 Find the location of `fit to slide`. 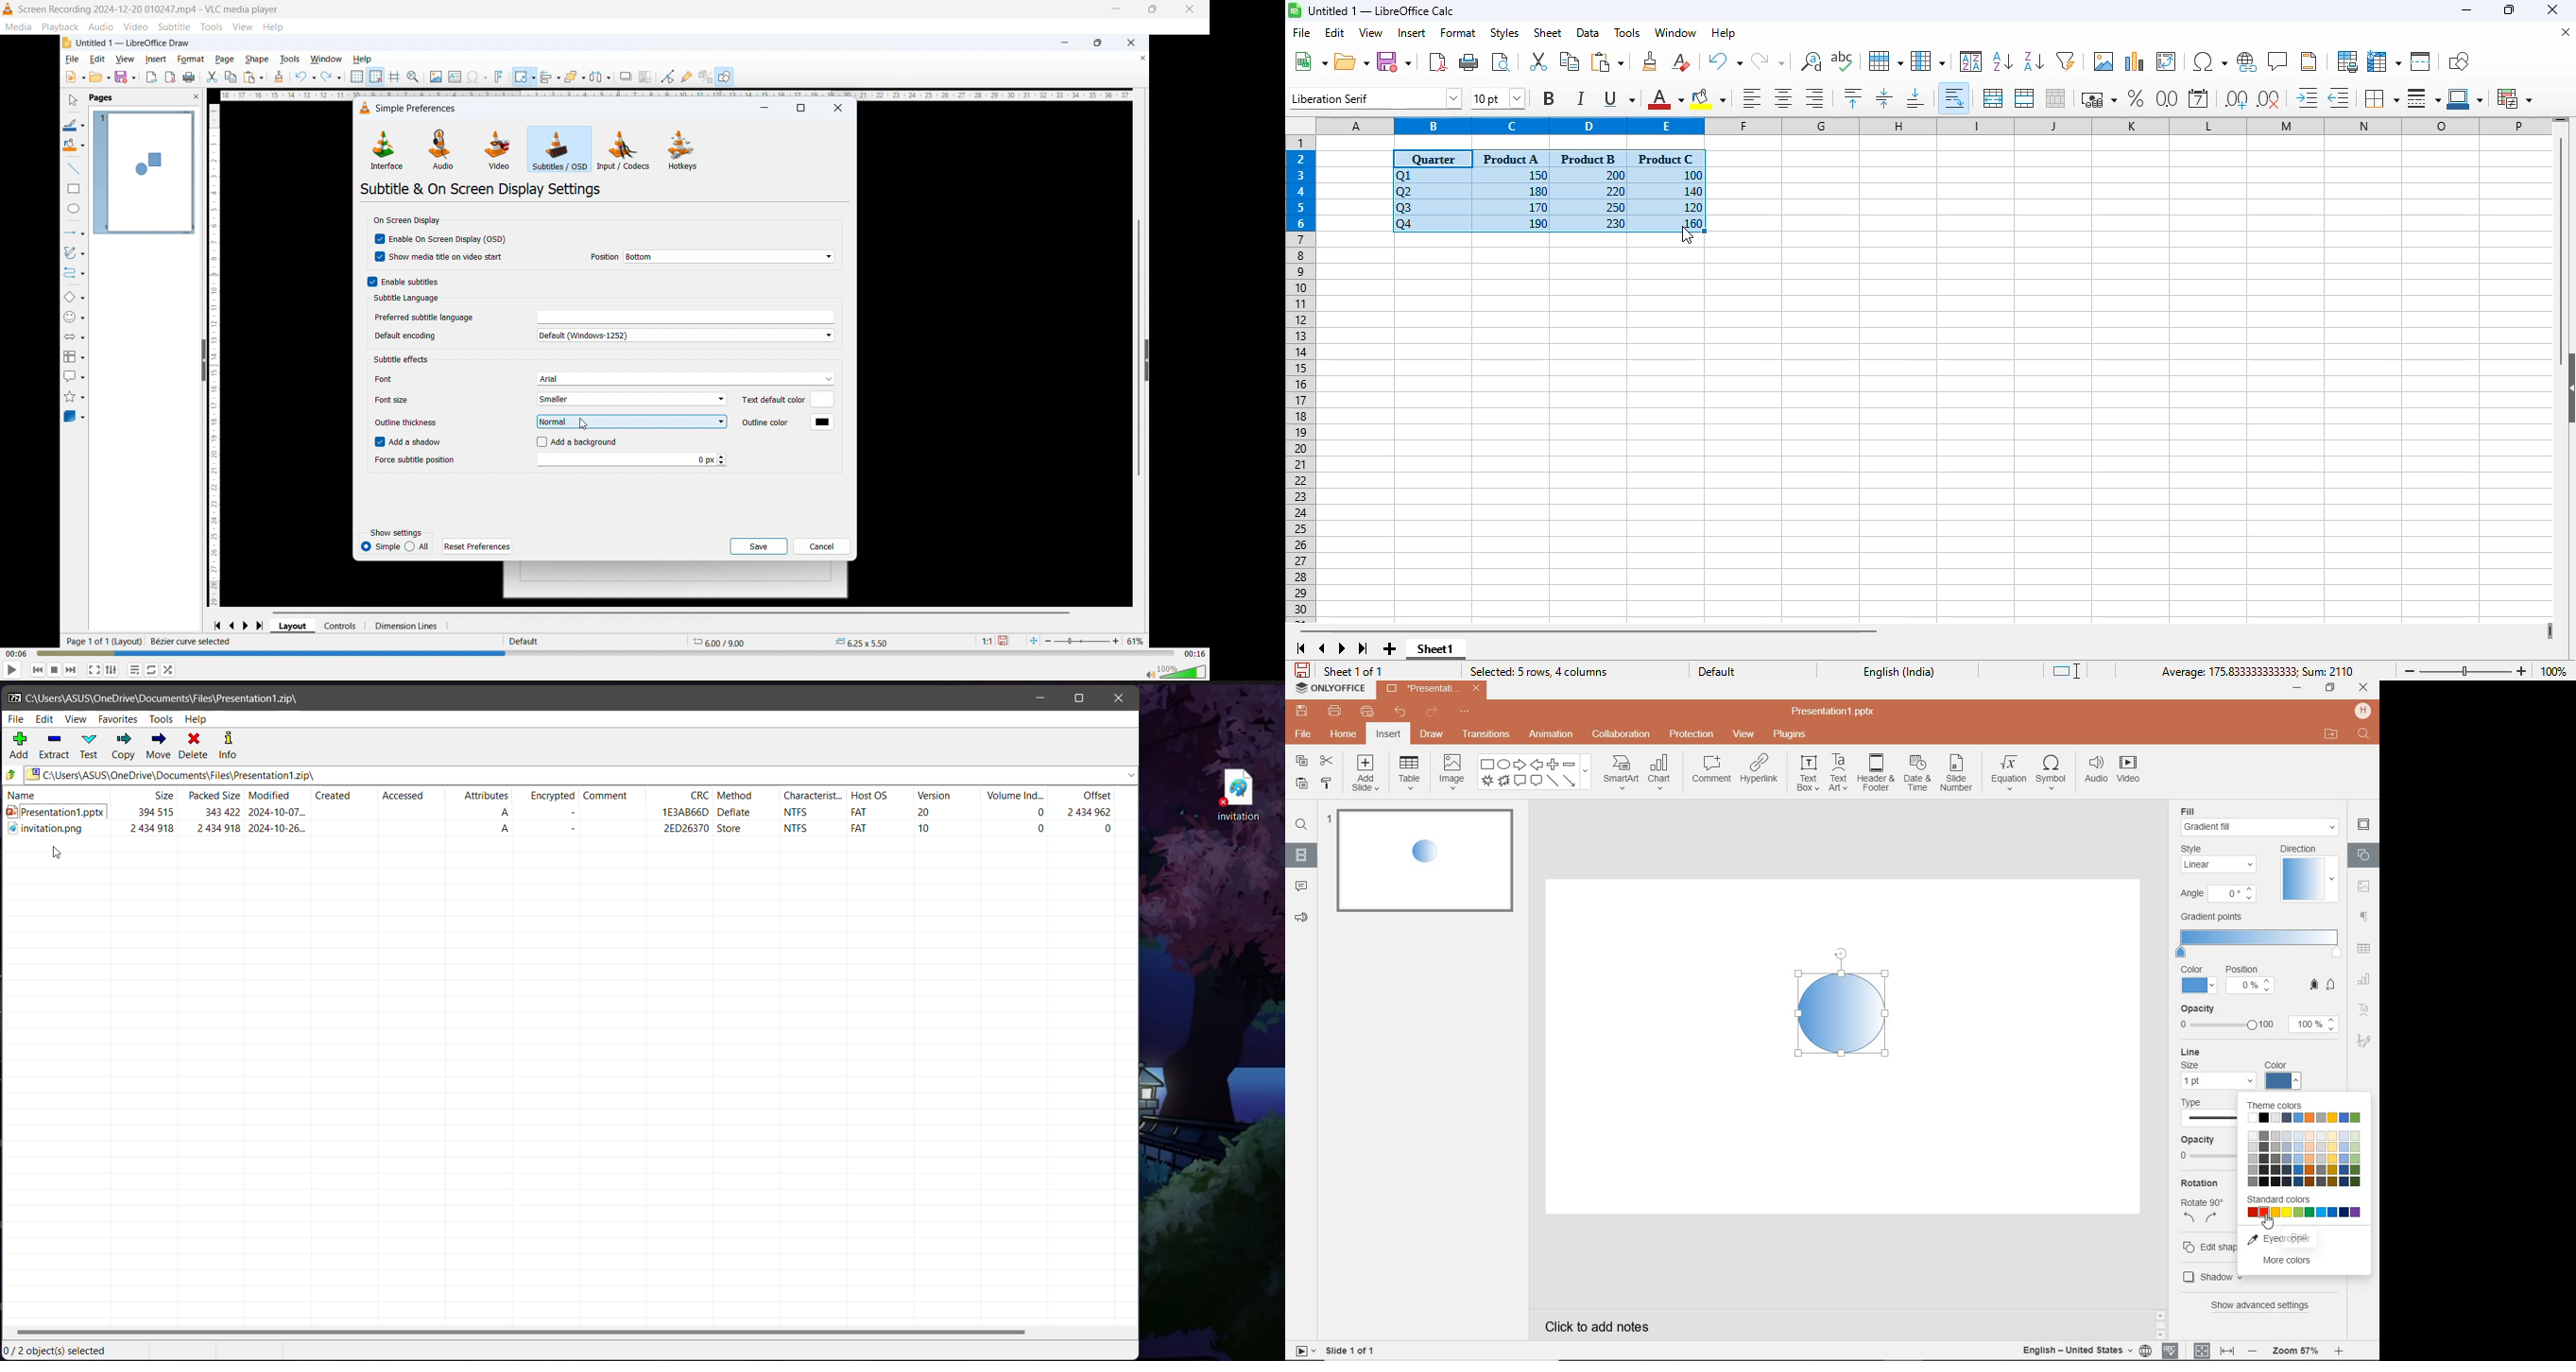

fit to slide is located at coordinates (2203, 1350).